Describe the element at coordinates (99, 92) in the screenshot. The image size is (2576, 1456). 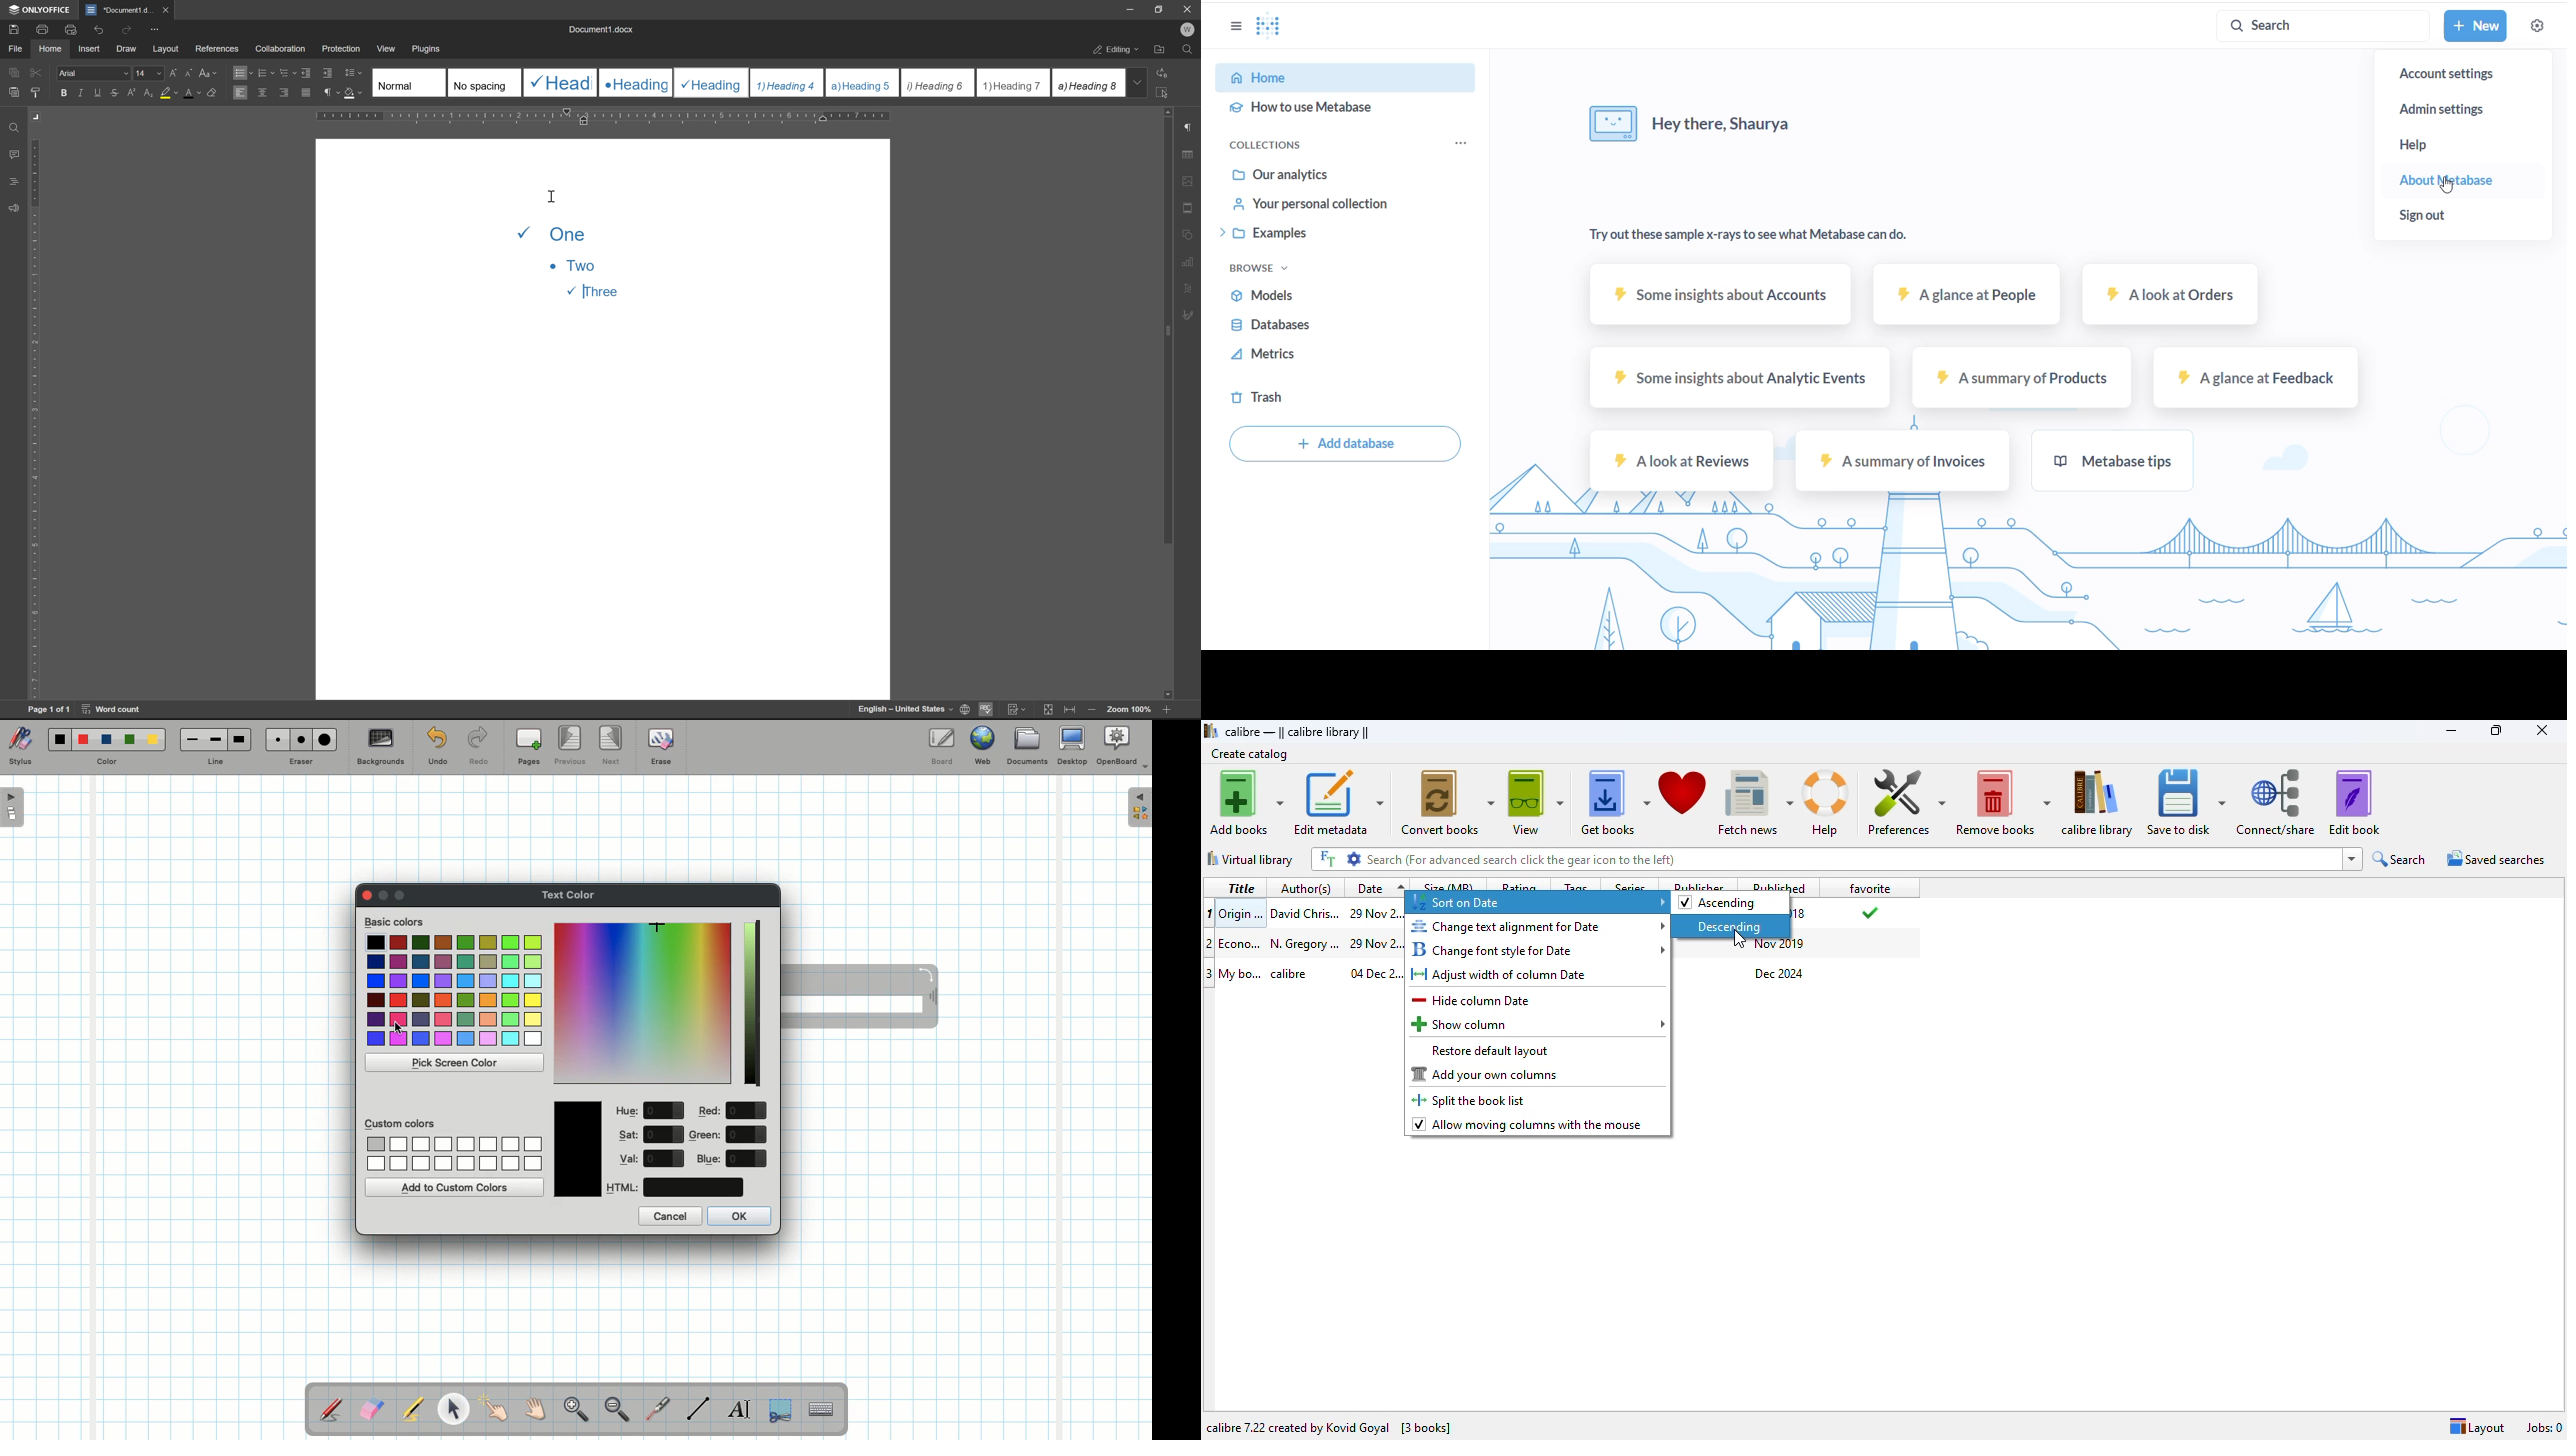
I see `underline` at that location.